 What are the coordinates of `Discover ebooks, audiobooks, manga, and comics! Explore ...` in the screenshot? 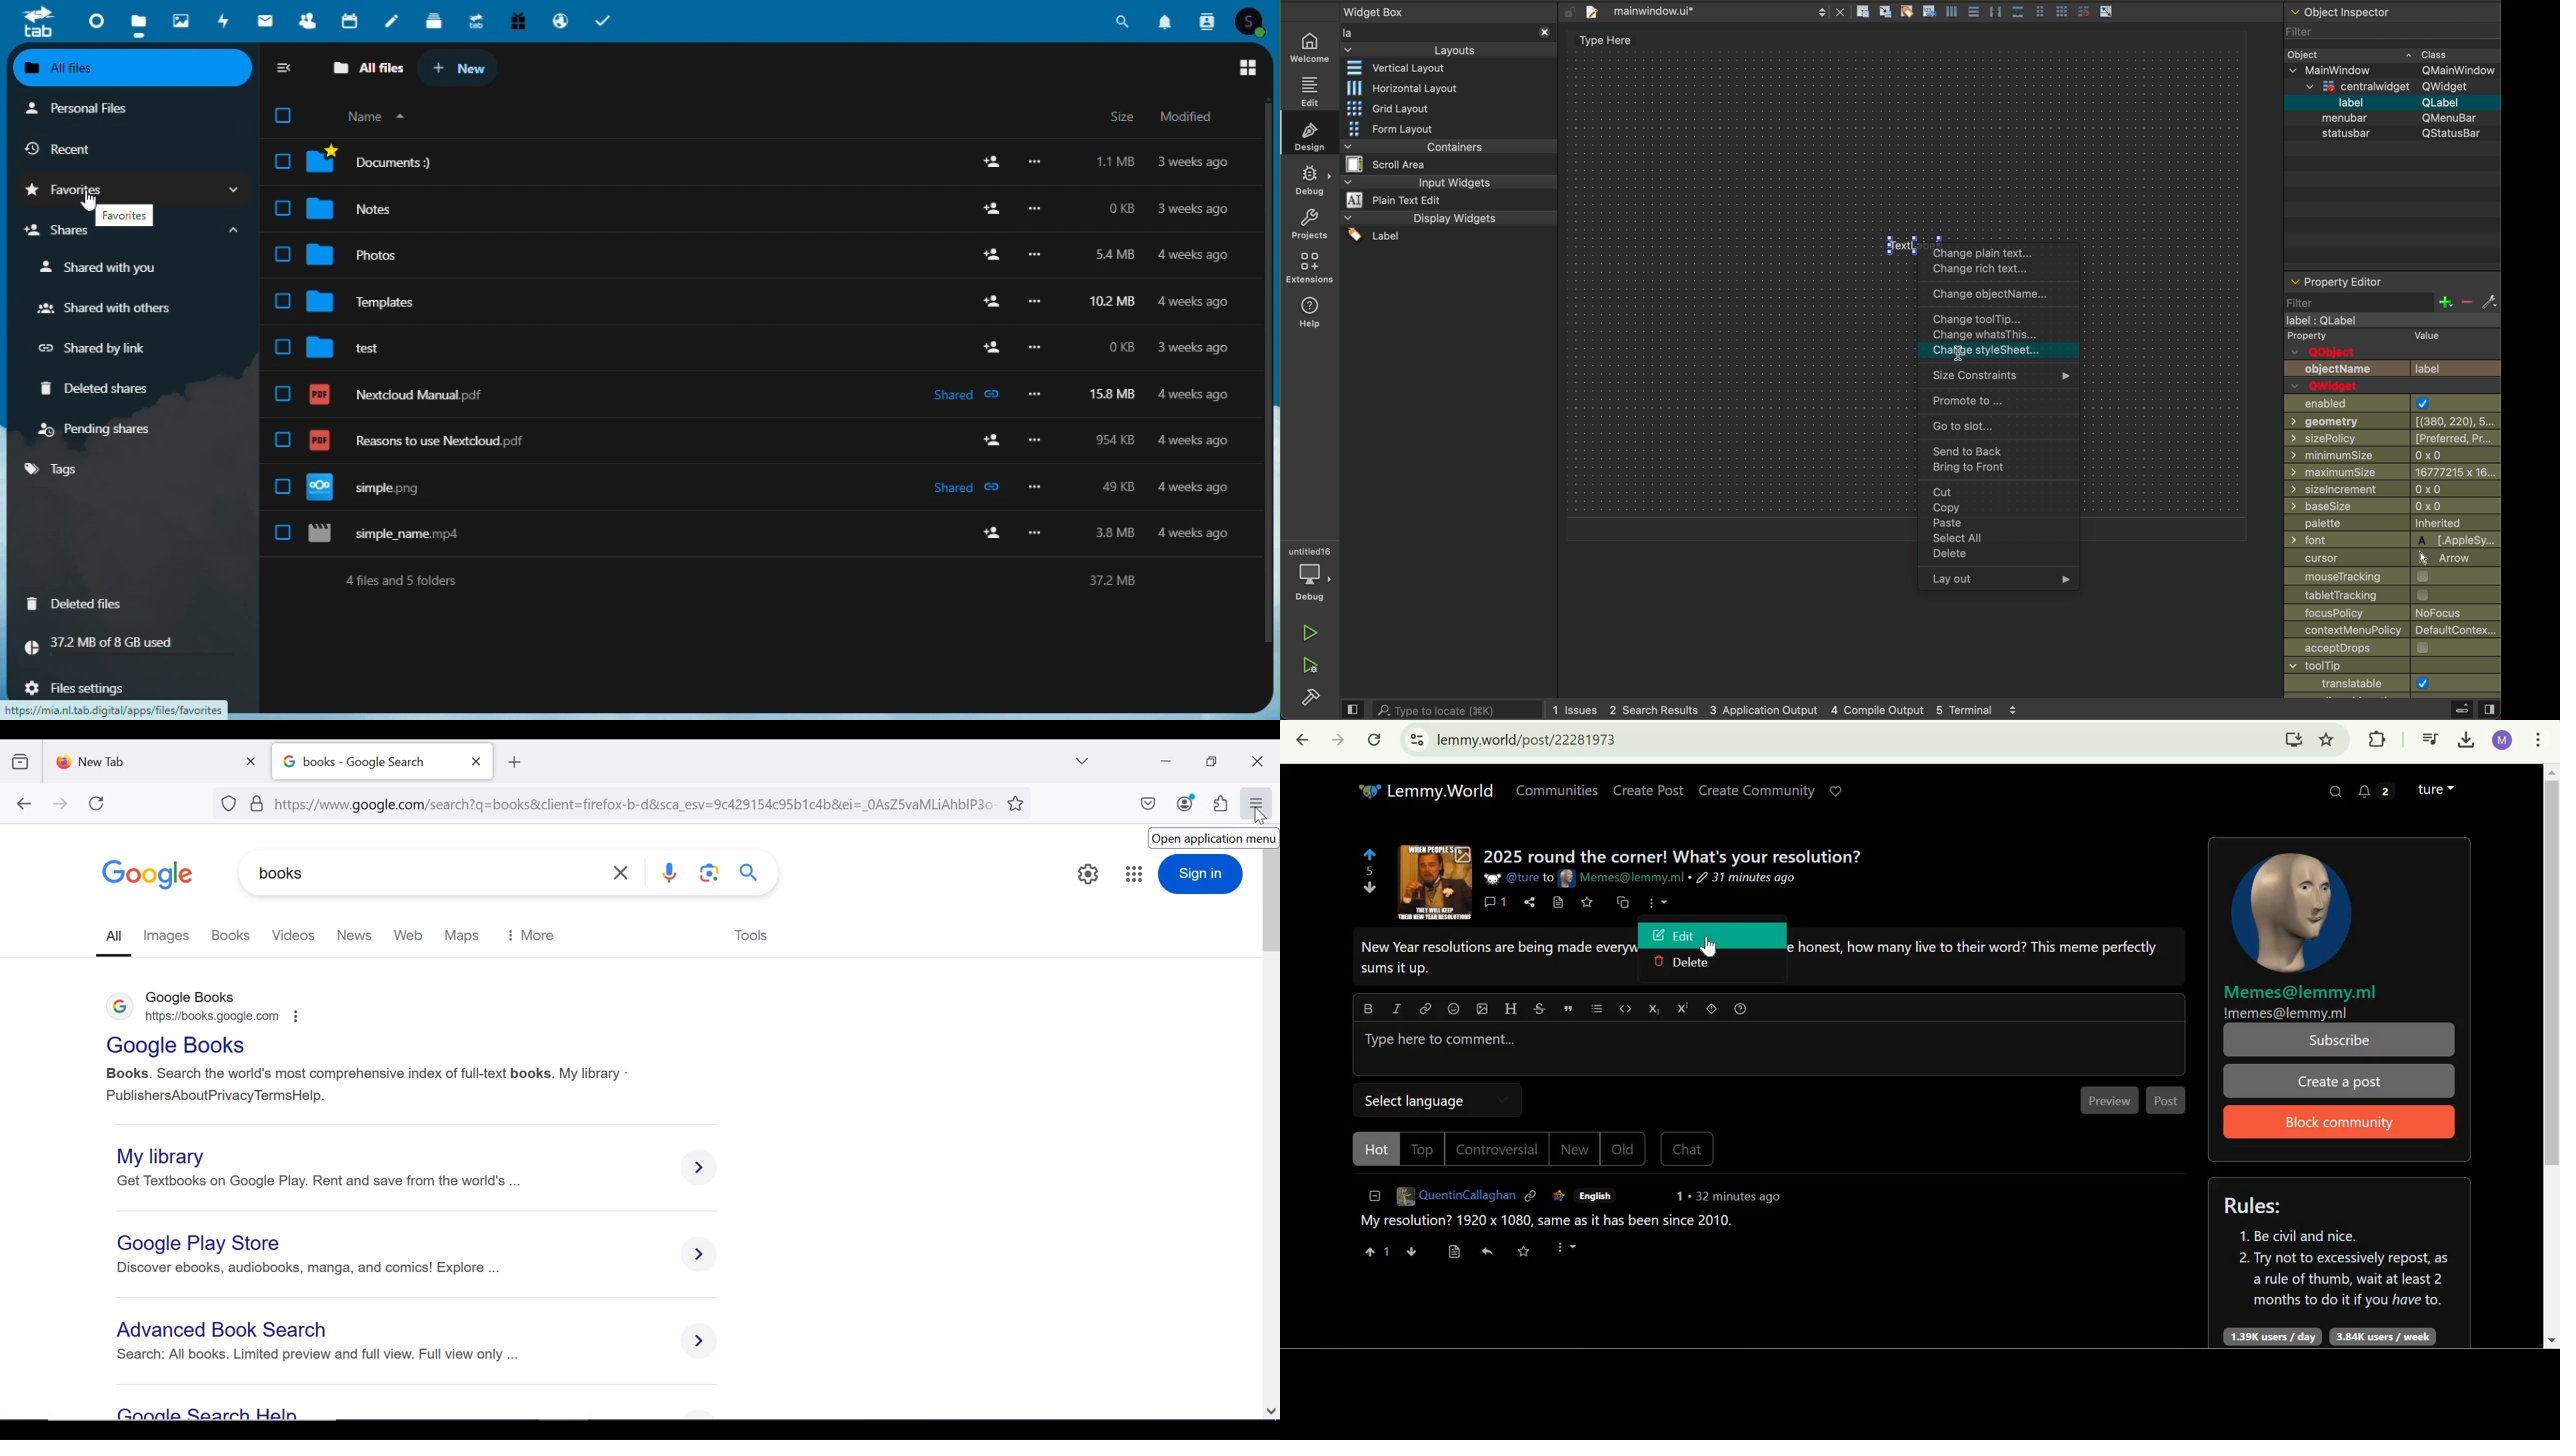 It's located at (305, 1268).